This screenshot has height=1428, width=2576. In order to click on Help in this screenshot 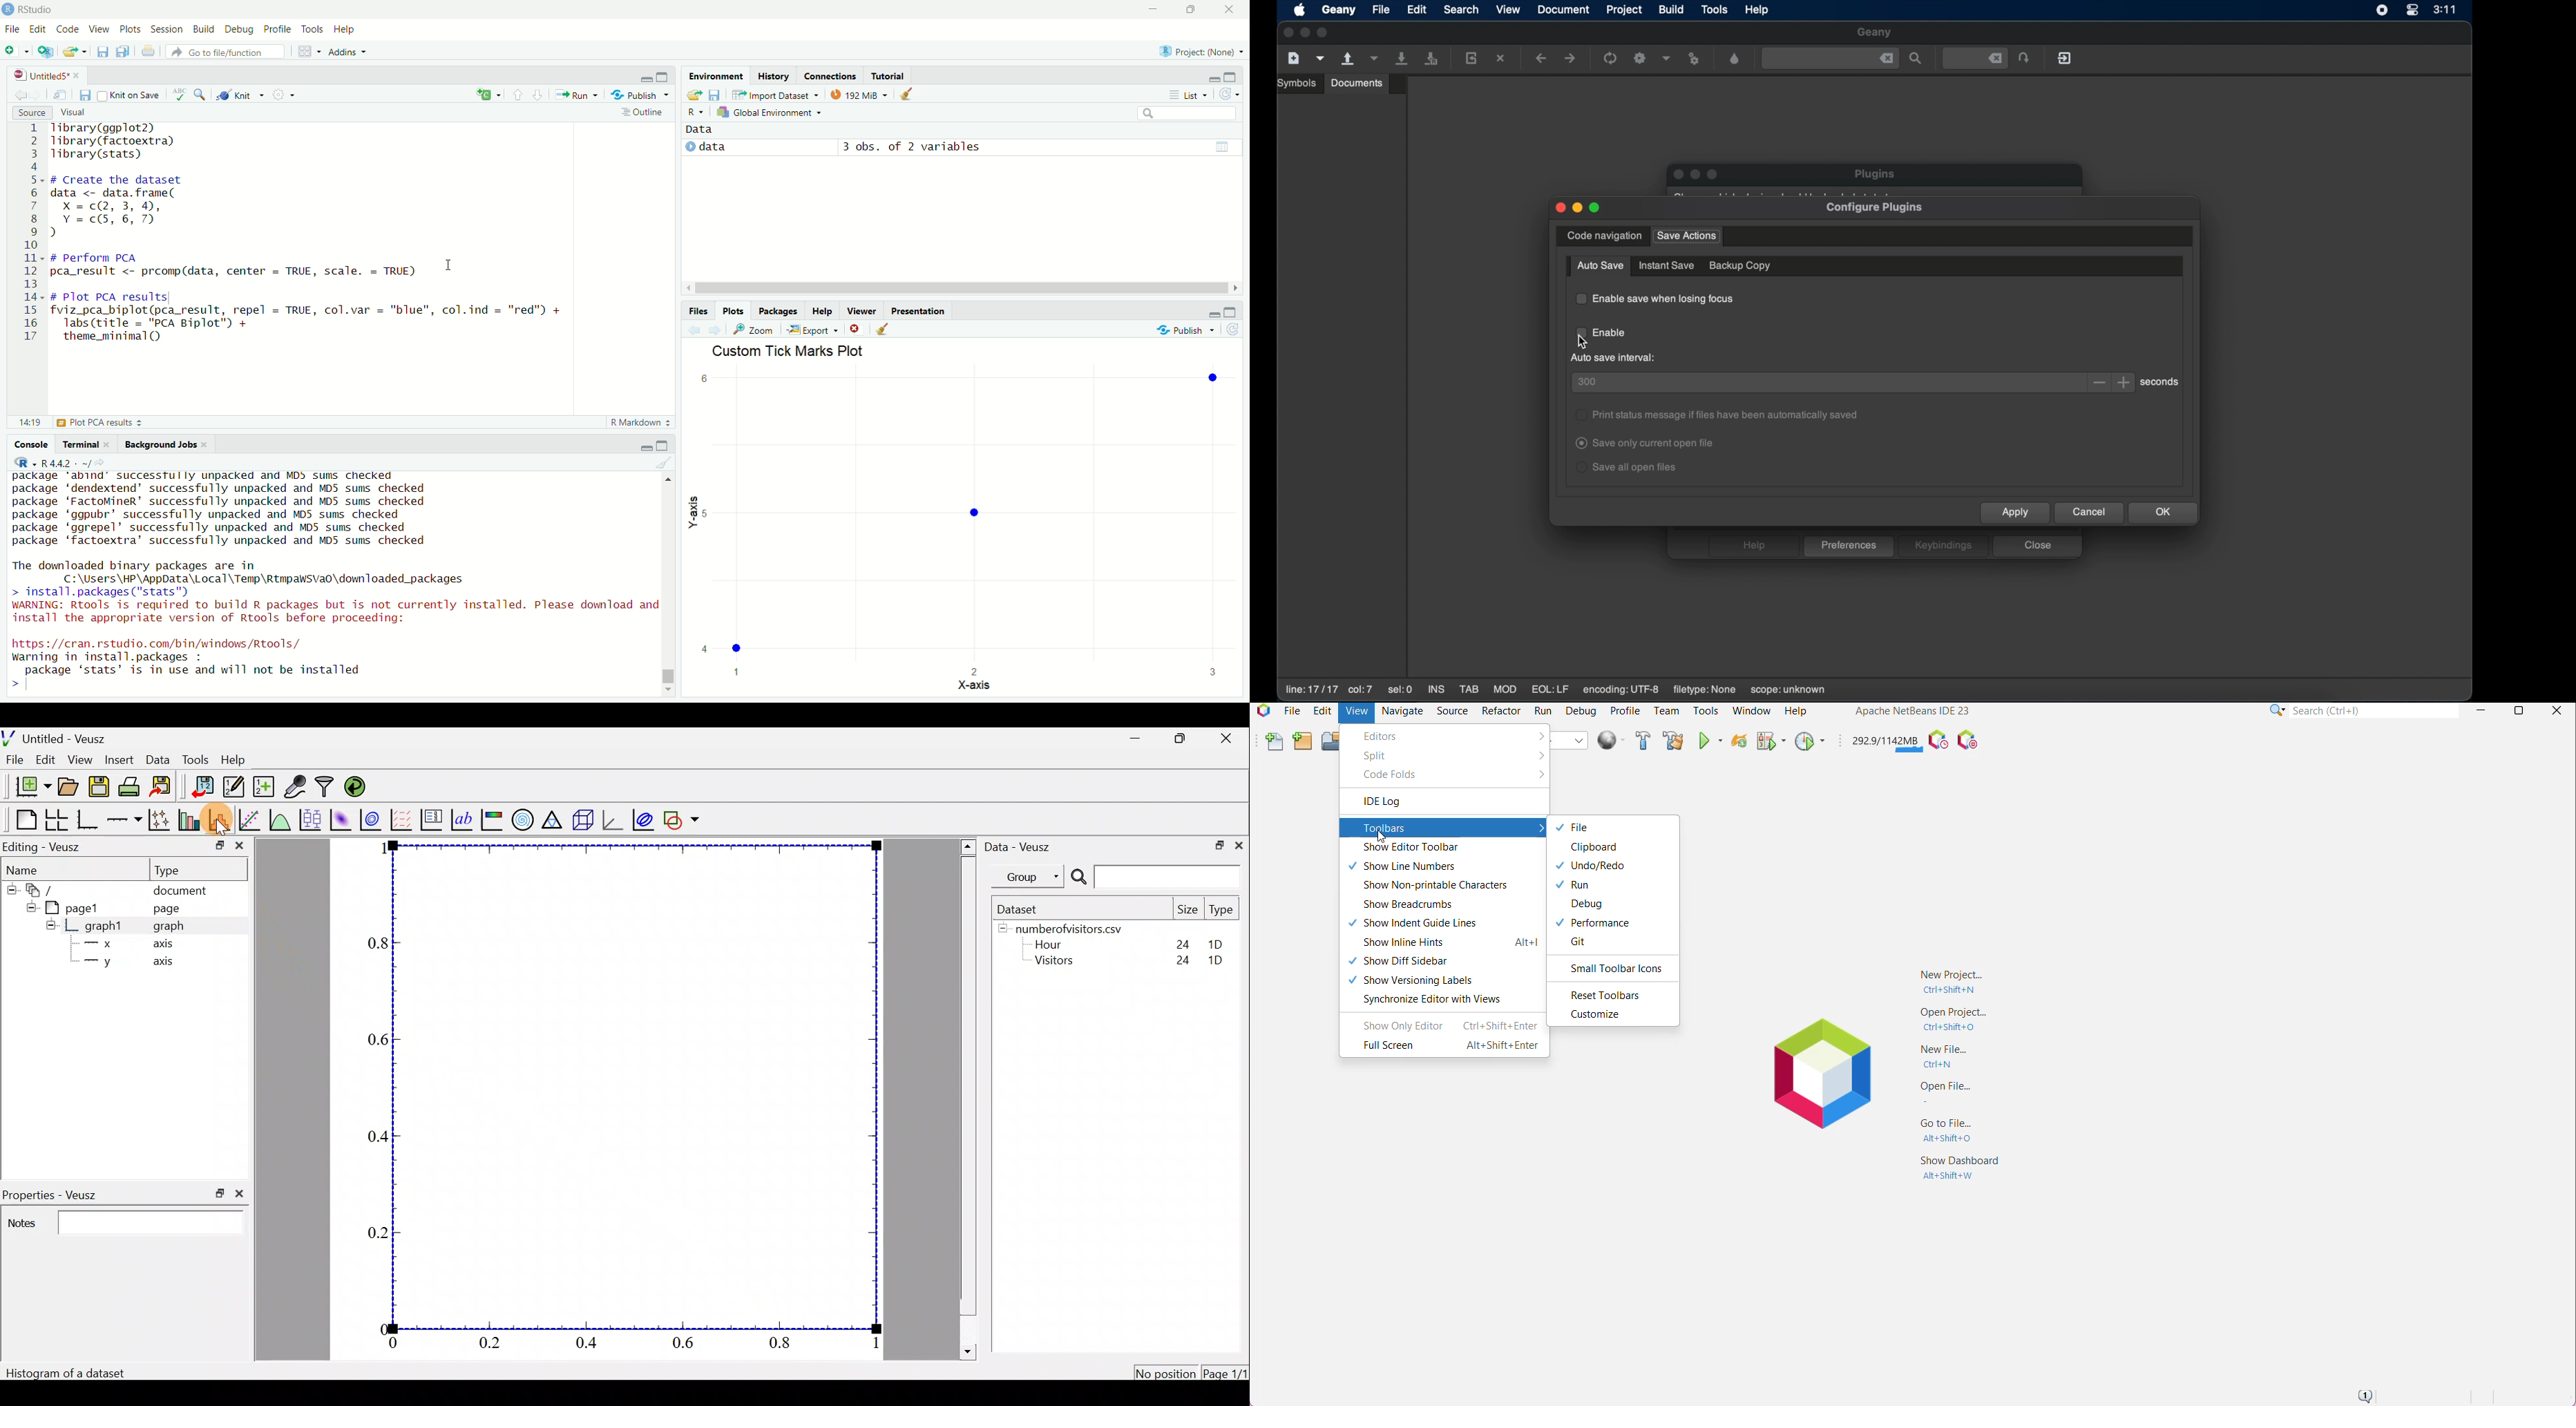, I will do `click(235, 761)`.